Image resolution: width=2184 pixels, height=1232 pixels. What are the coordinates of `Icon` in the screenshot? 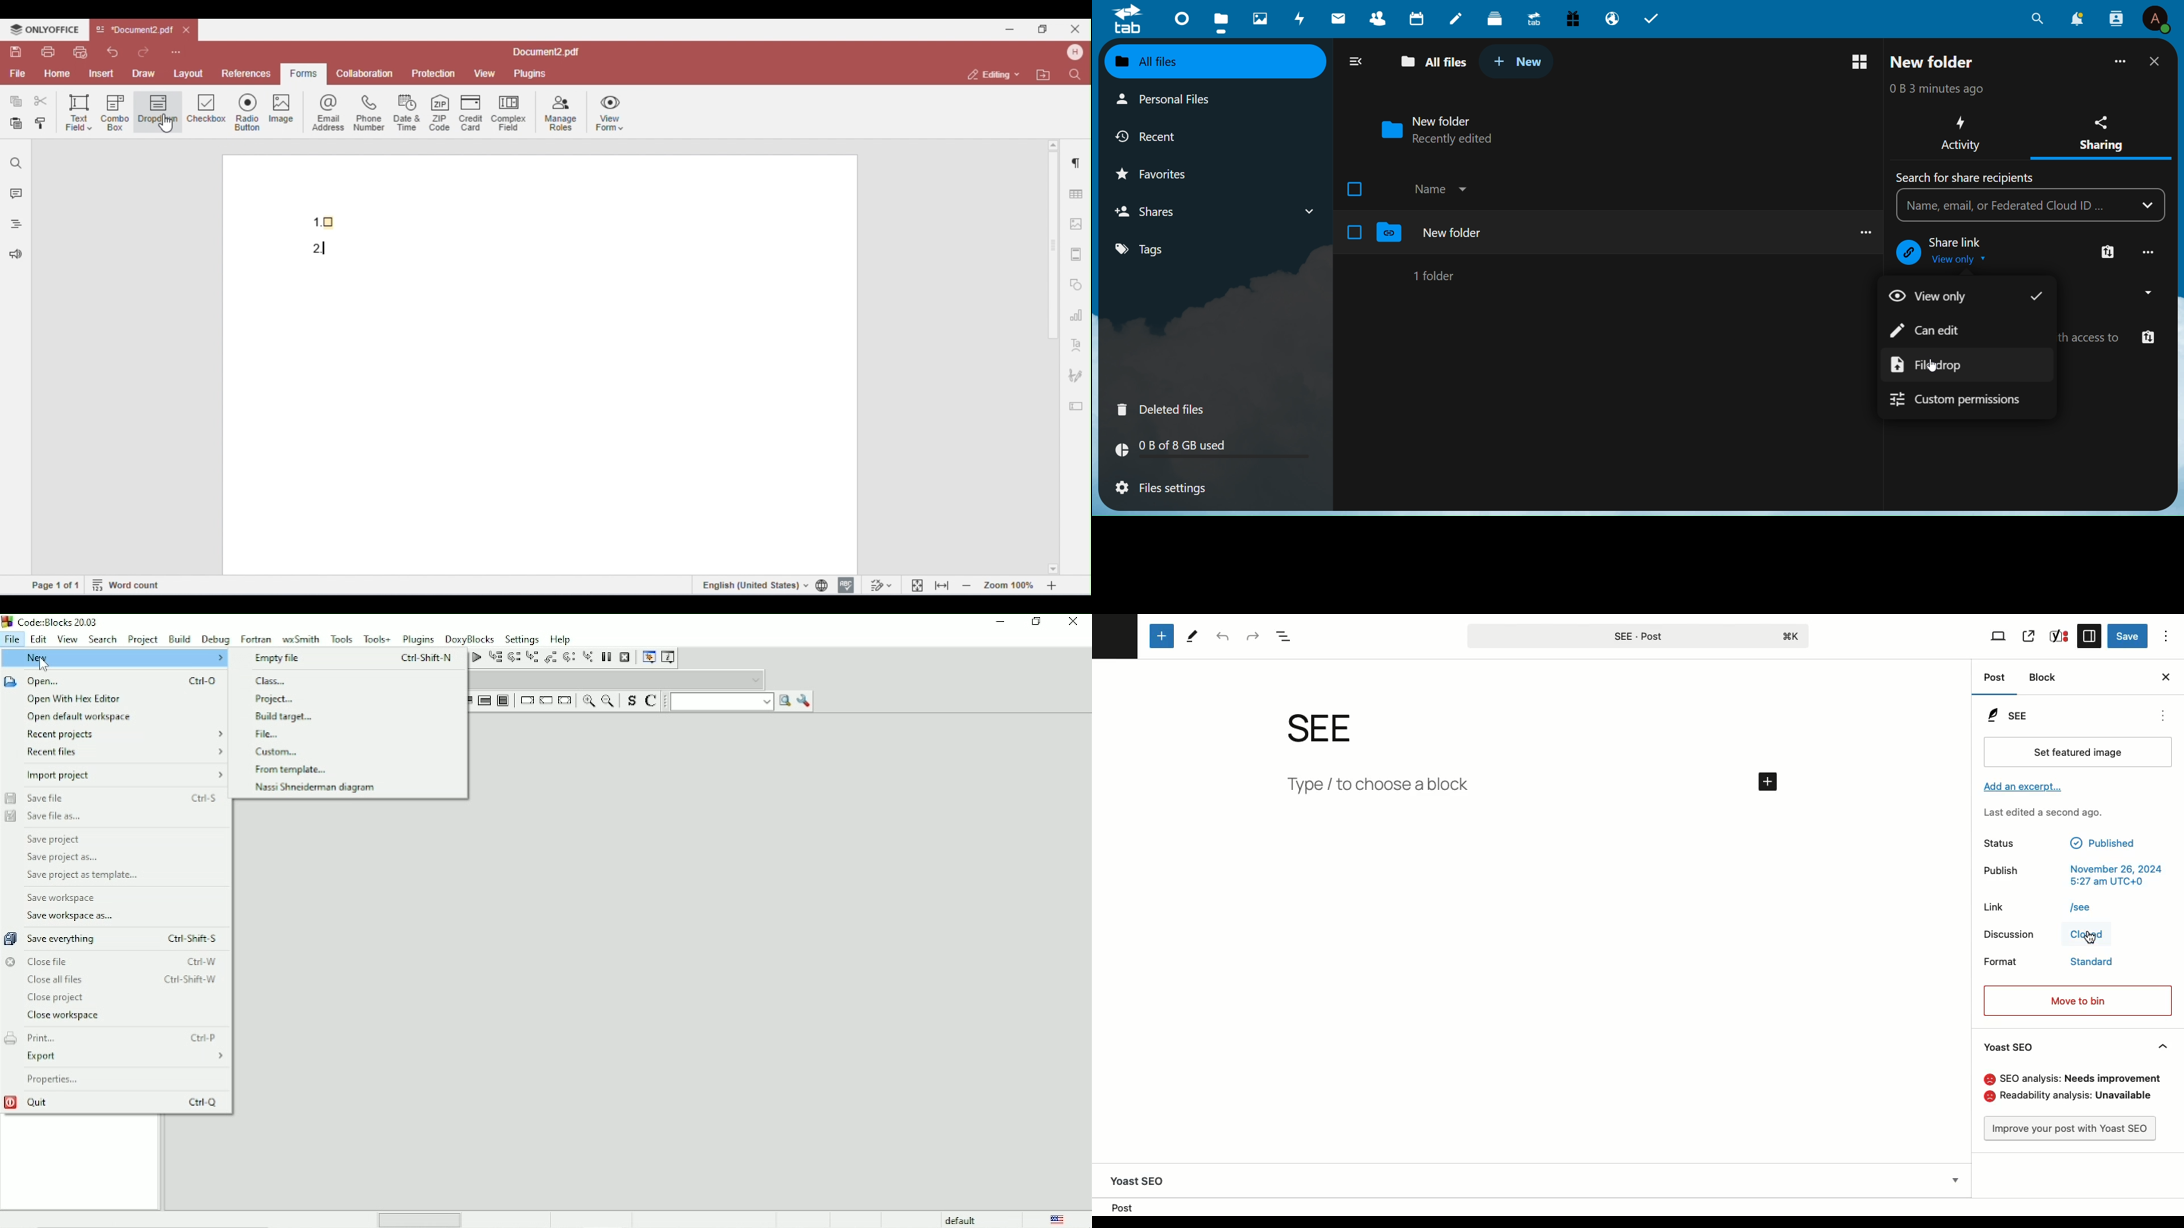 It's located at (1908, 253).